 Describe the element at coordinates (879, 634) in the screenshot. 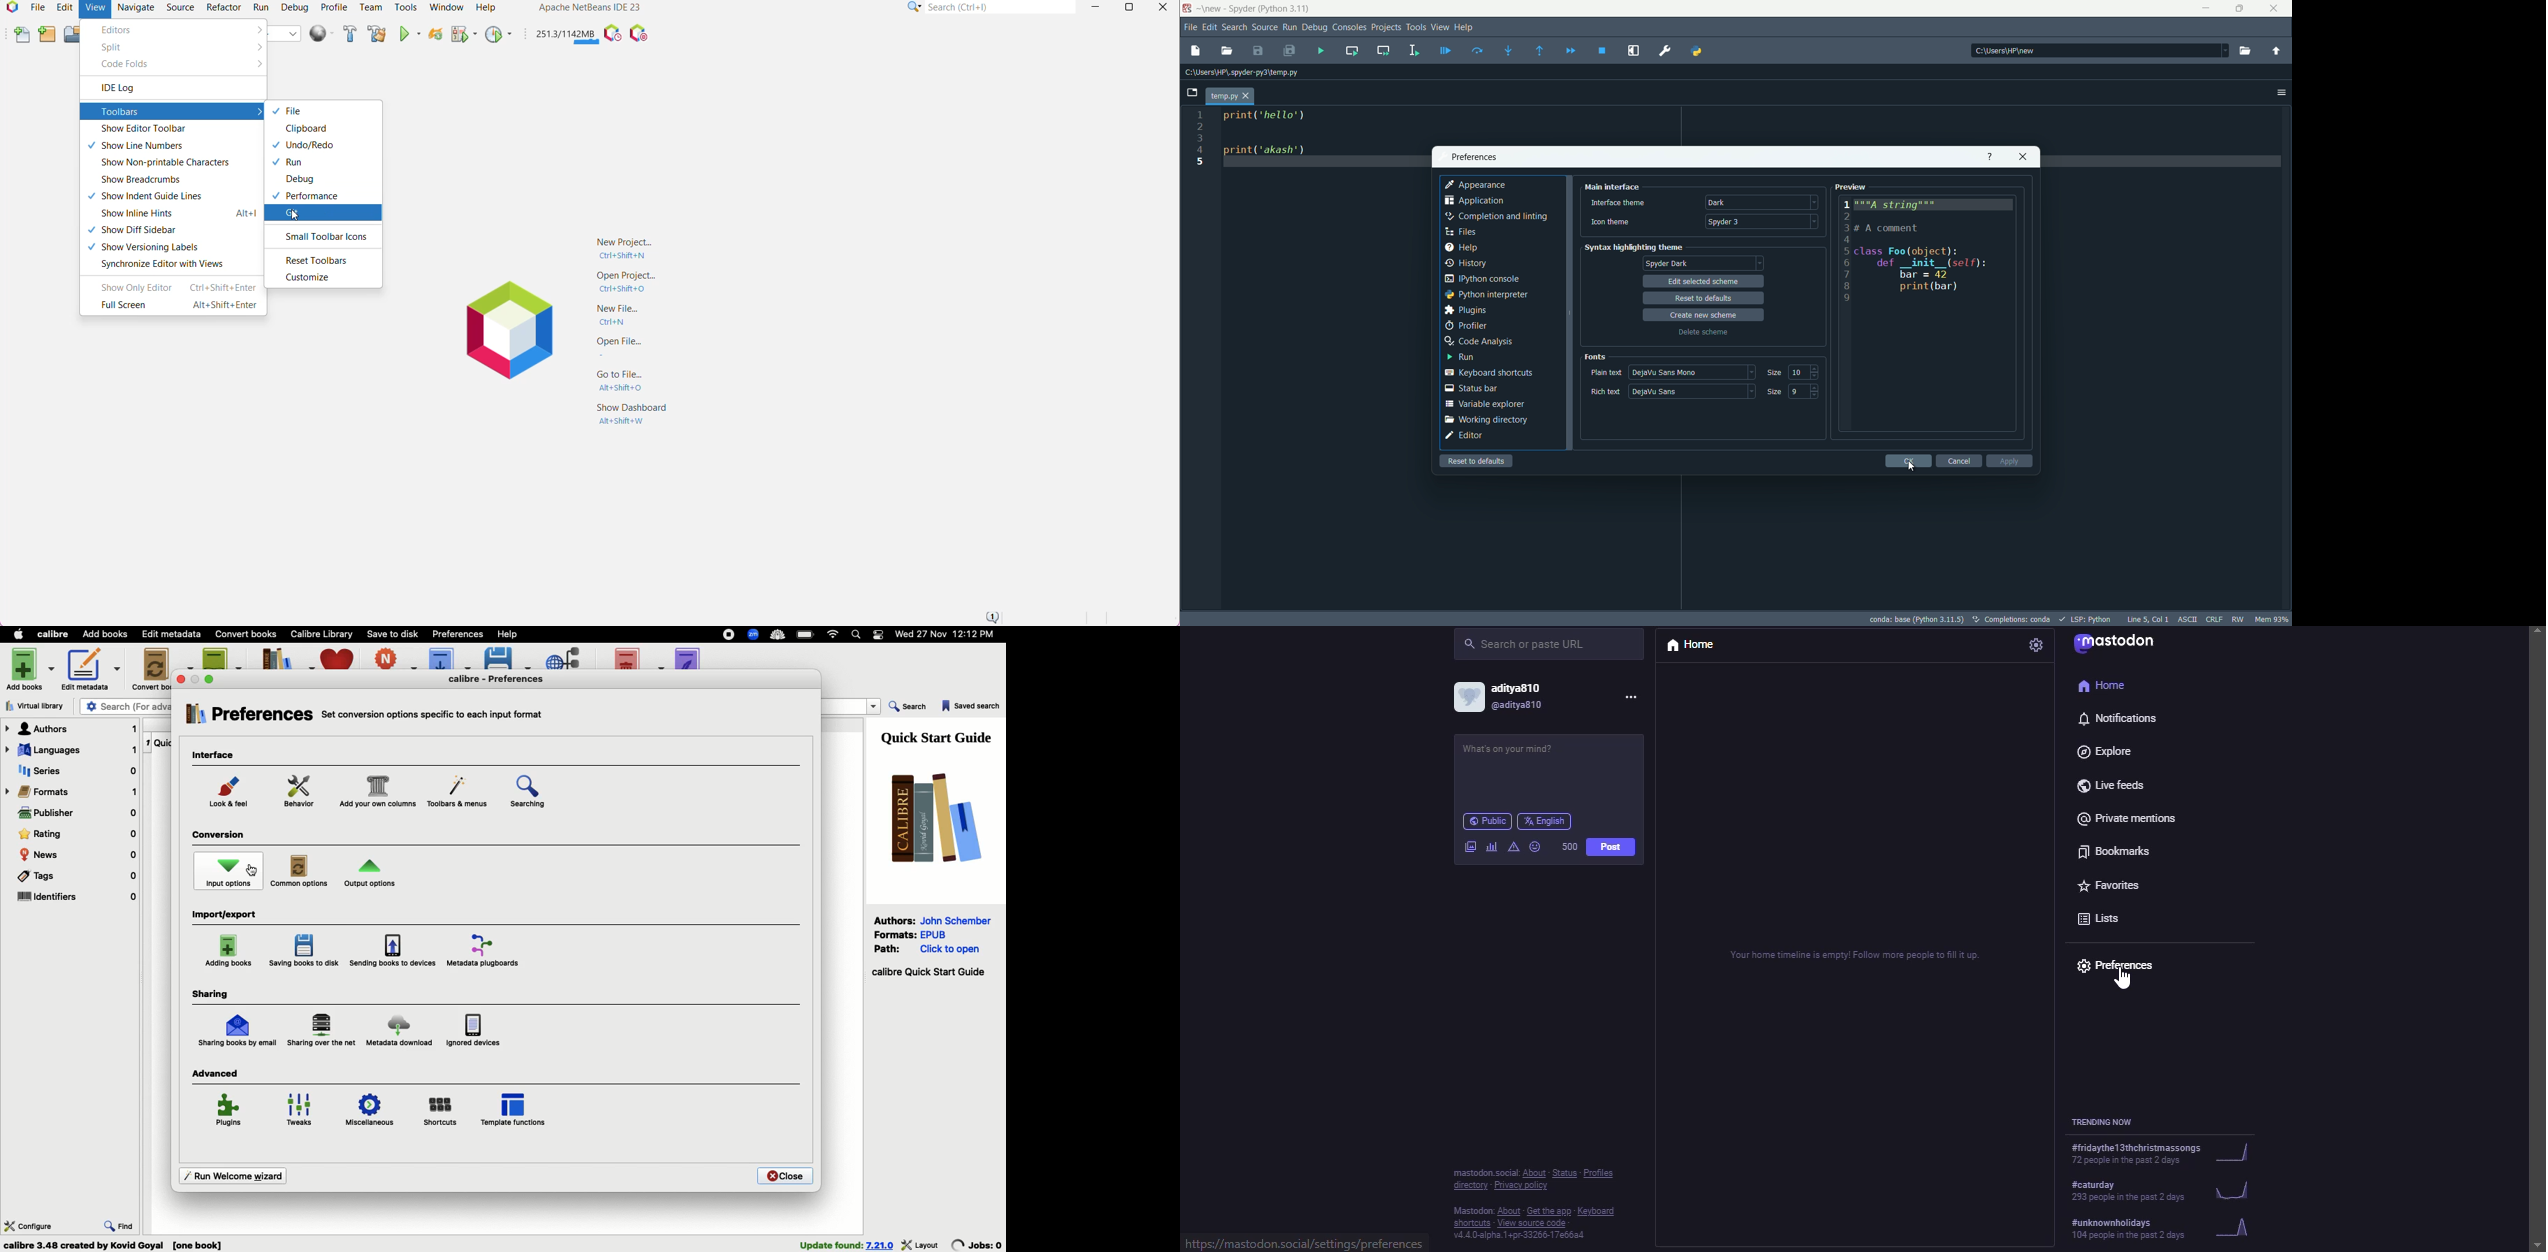

I see `Notification` at that location.